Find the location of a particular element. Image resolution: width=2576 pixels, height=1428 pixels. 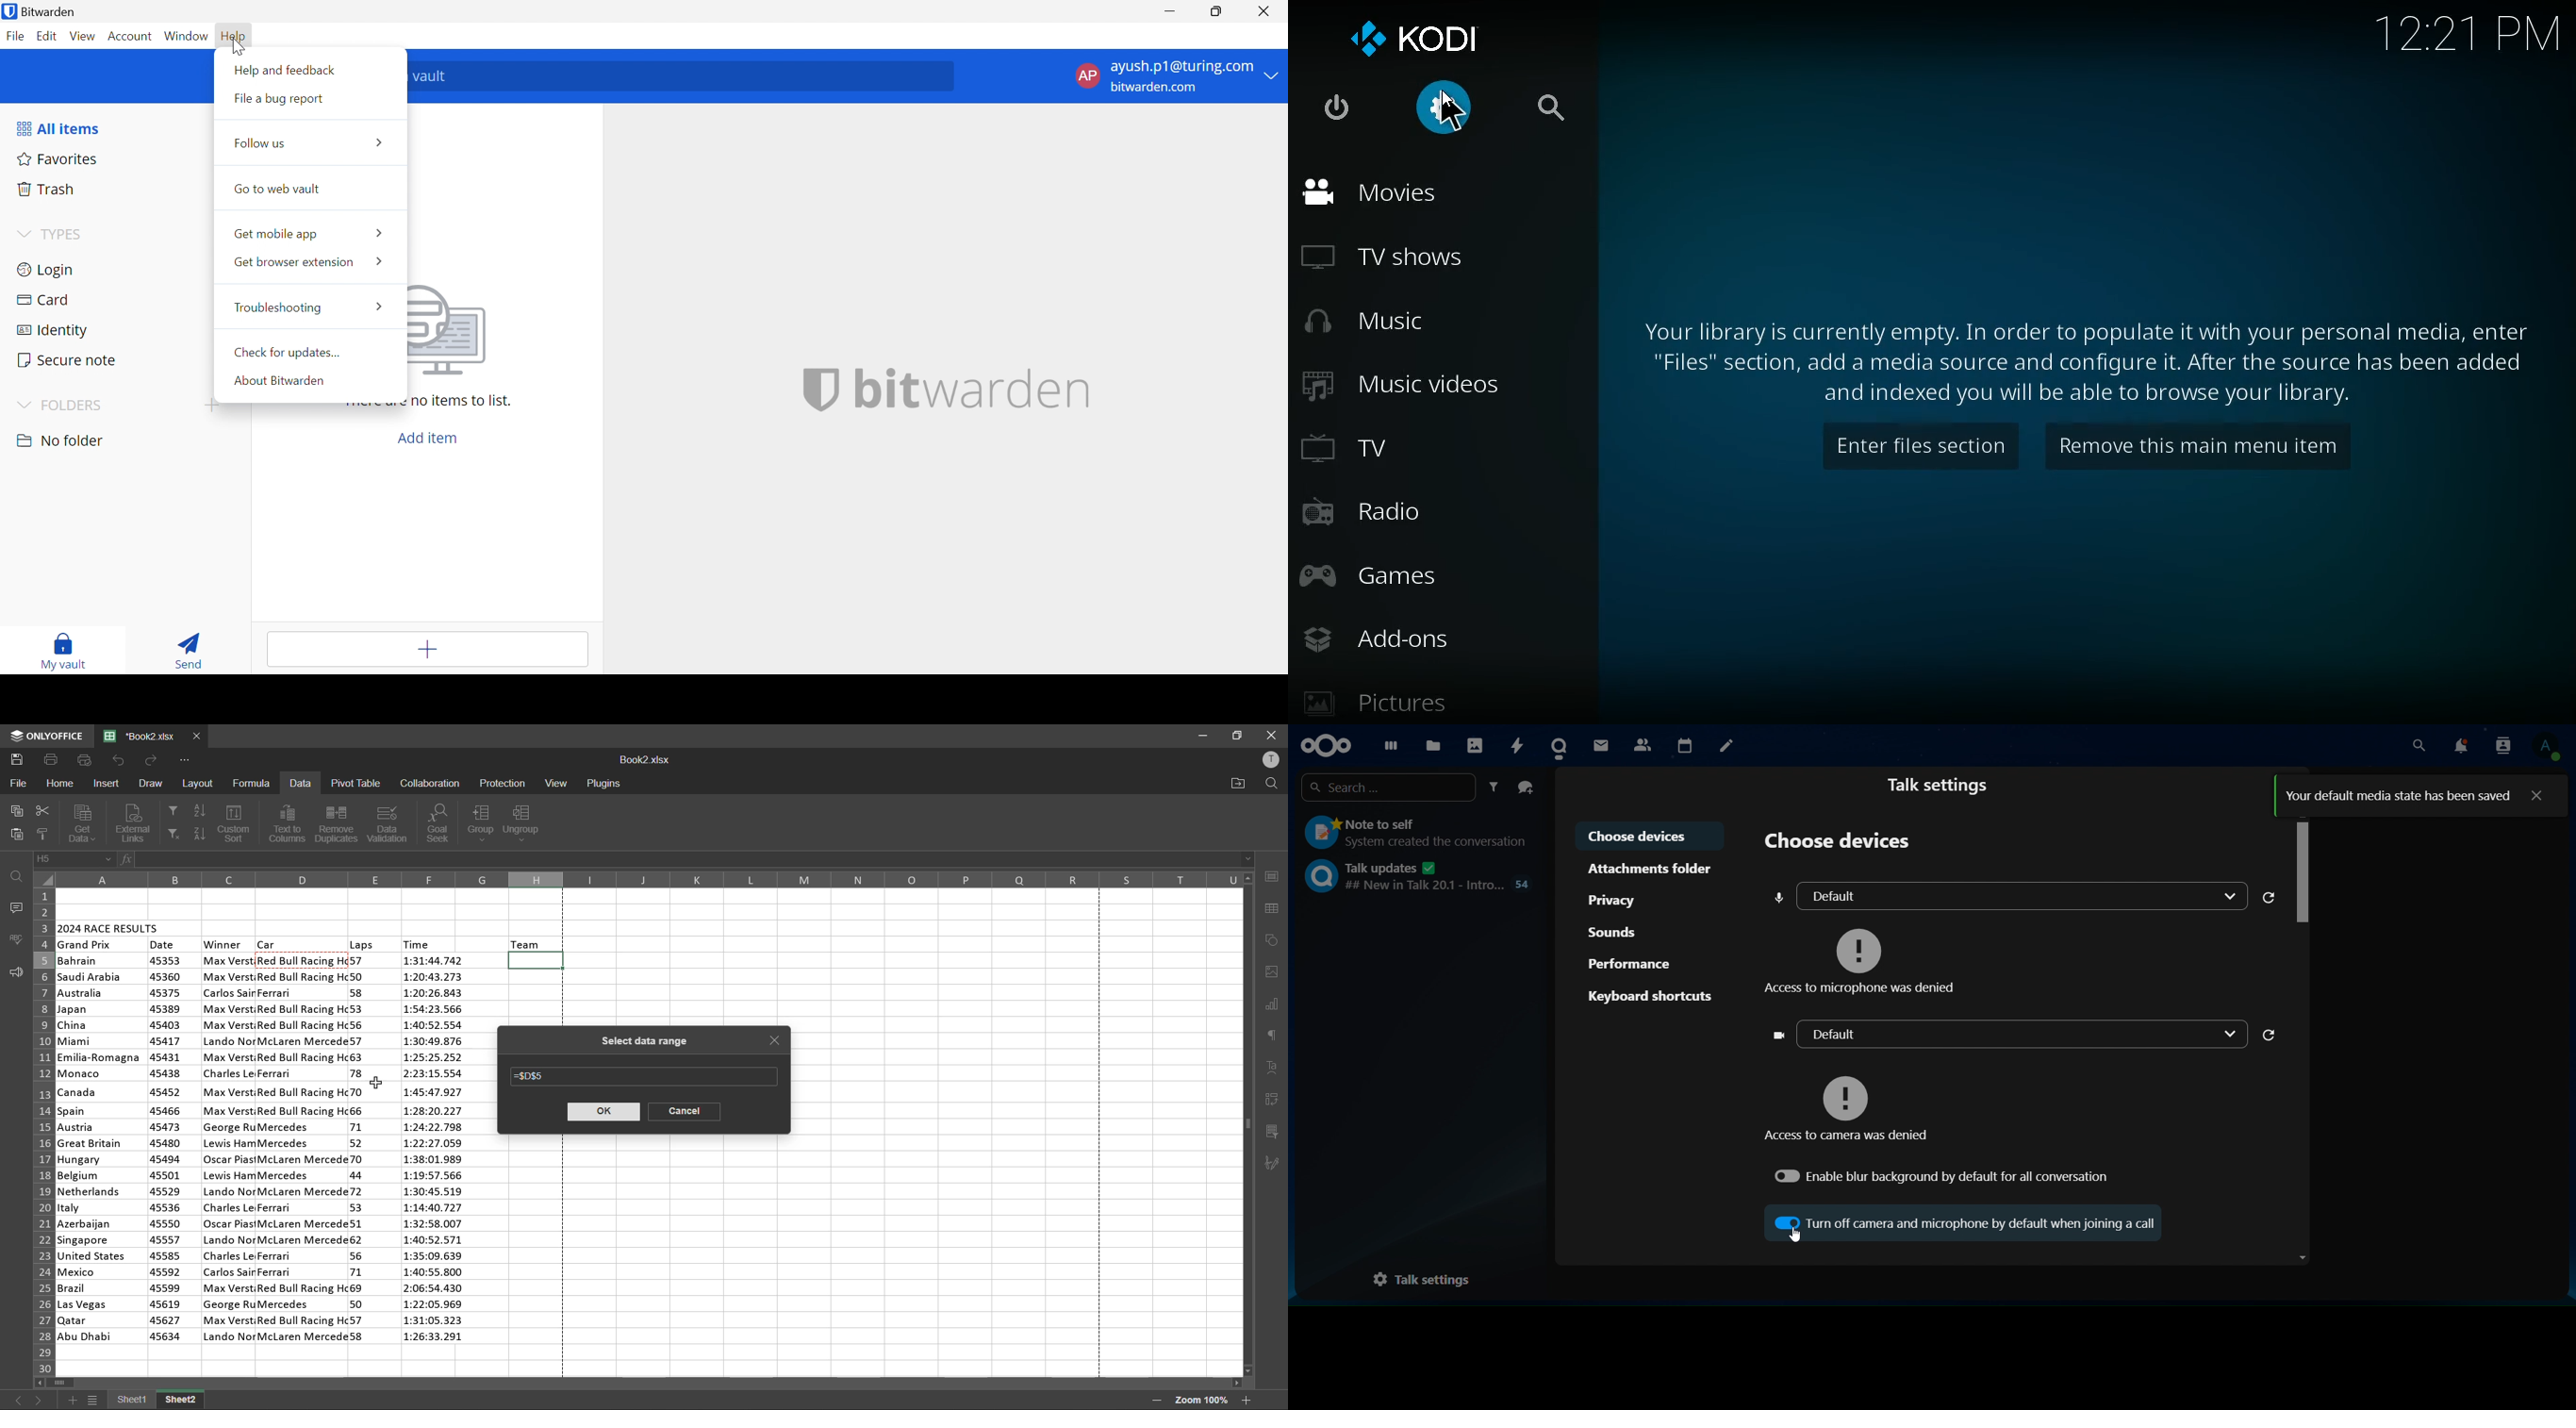

sheet names is located at coordinates (157, 1401).